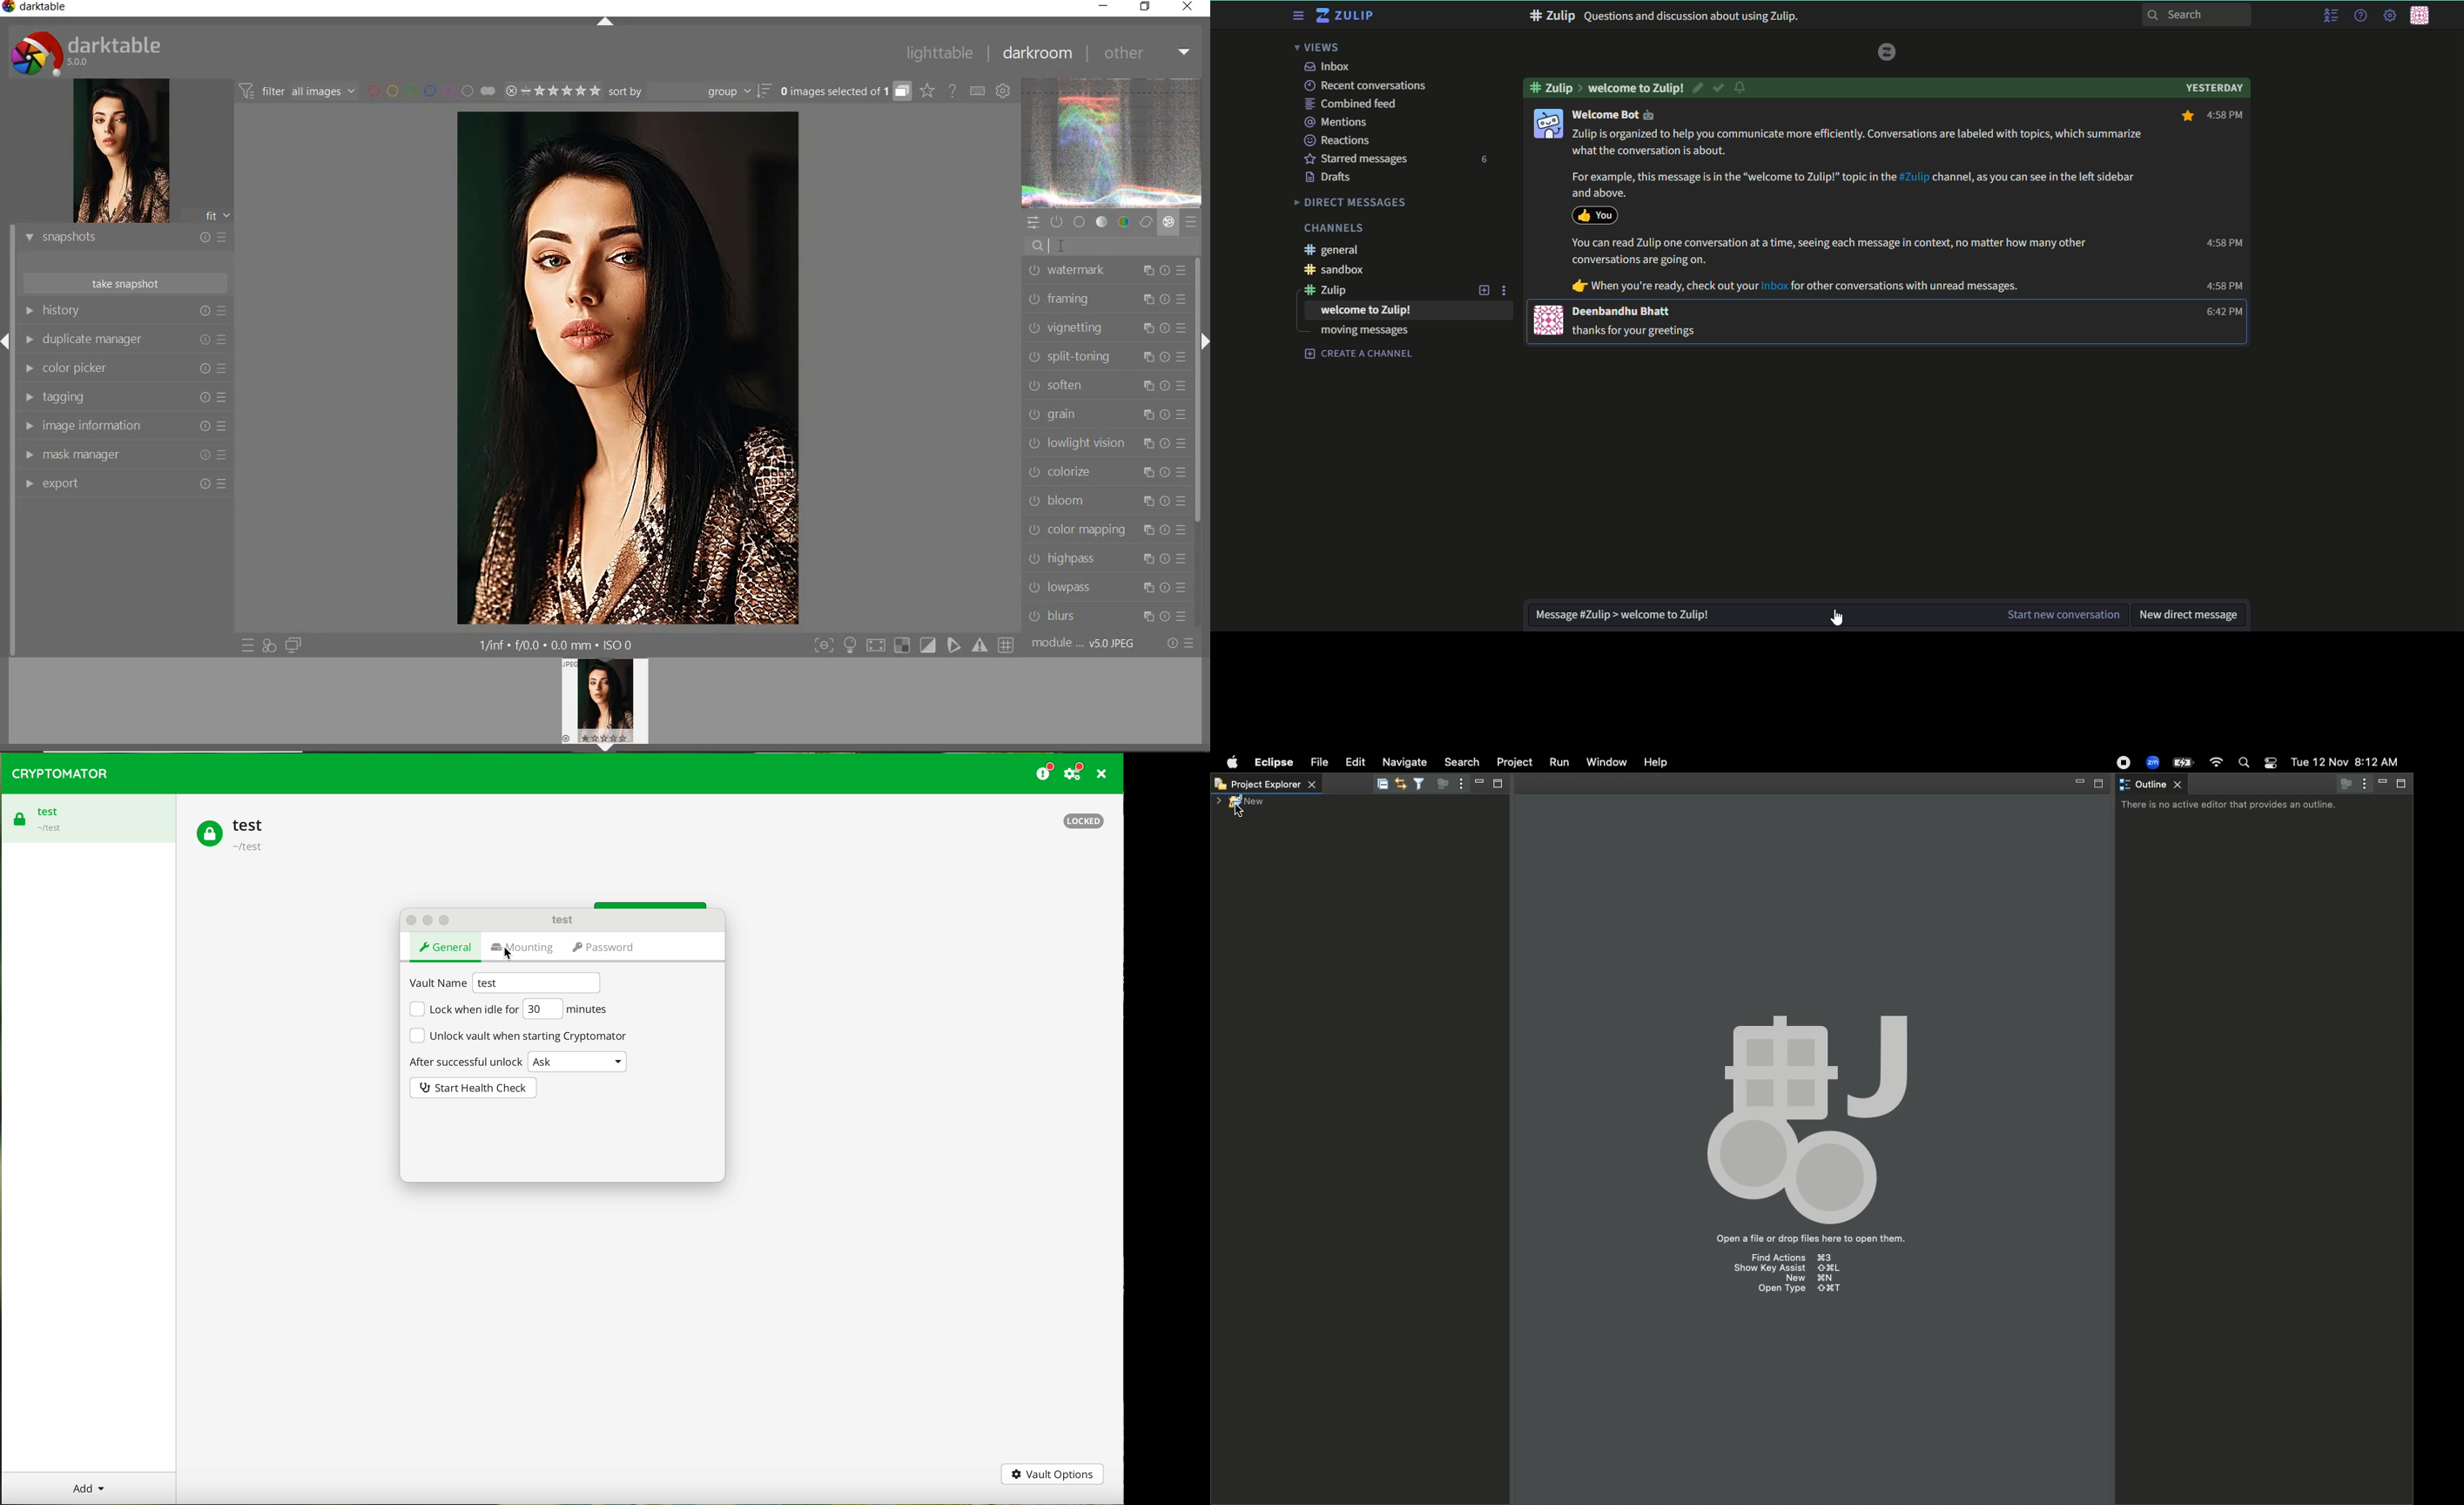 The height and width of the screenshot is (1512, 2464). What do you see at coordinates (1629, 615) in the screenshot?
I see `Message #Zulip > welcome to Zulip!` at bounding box center [1629, 615].